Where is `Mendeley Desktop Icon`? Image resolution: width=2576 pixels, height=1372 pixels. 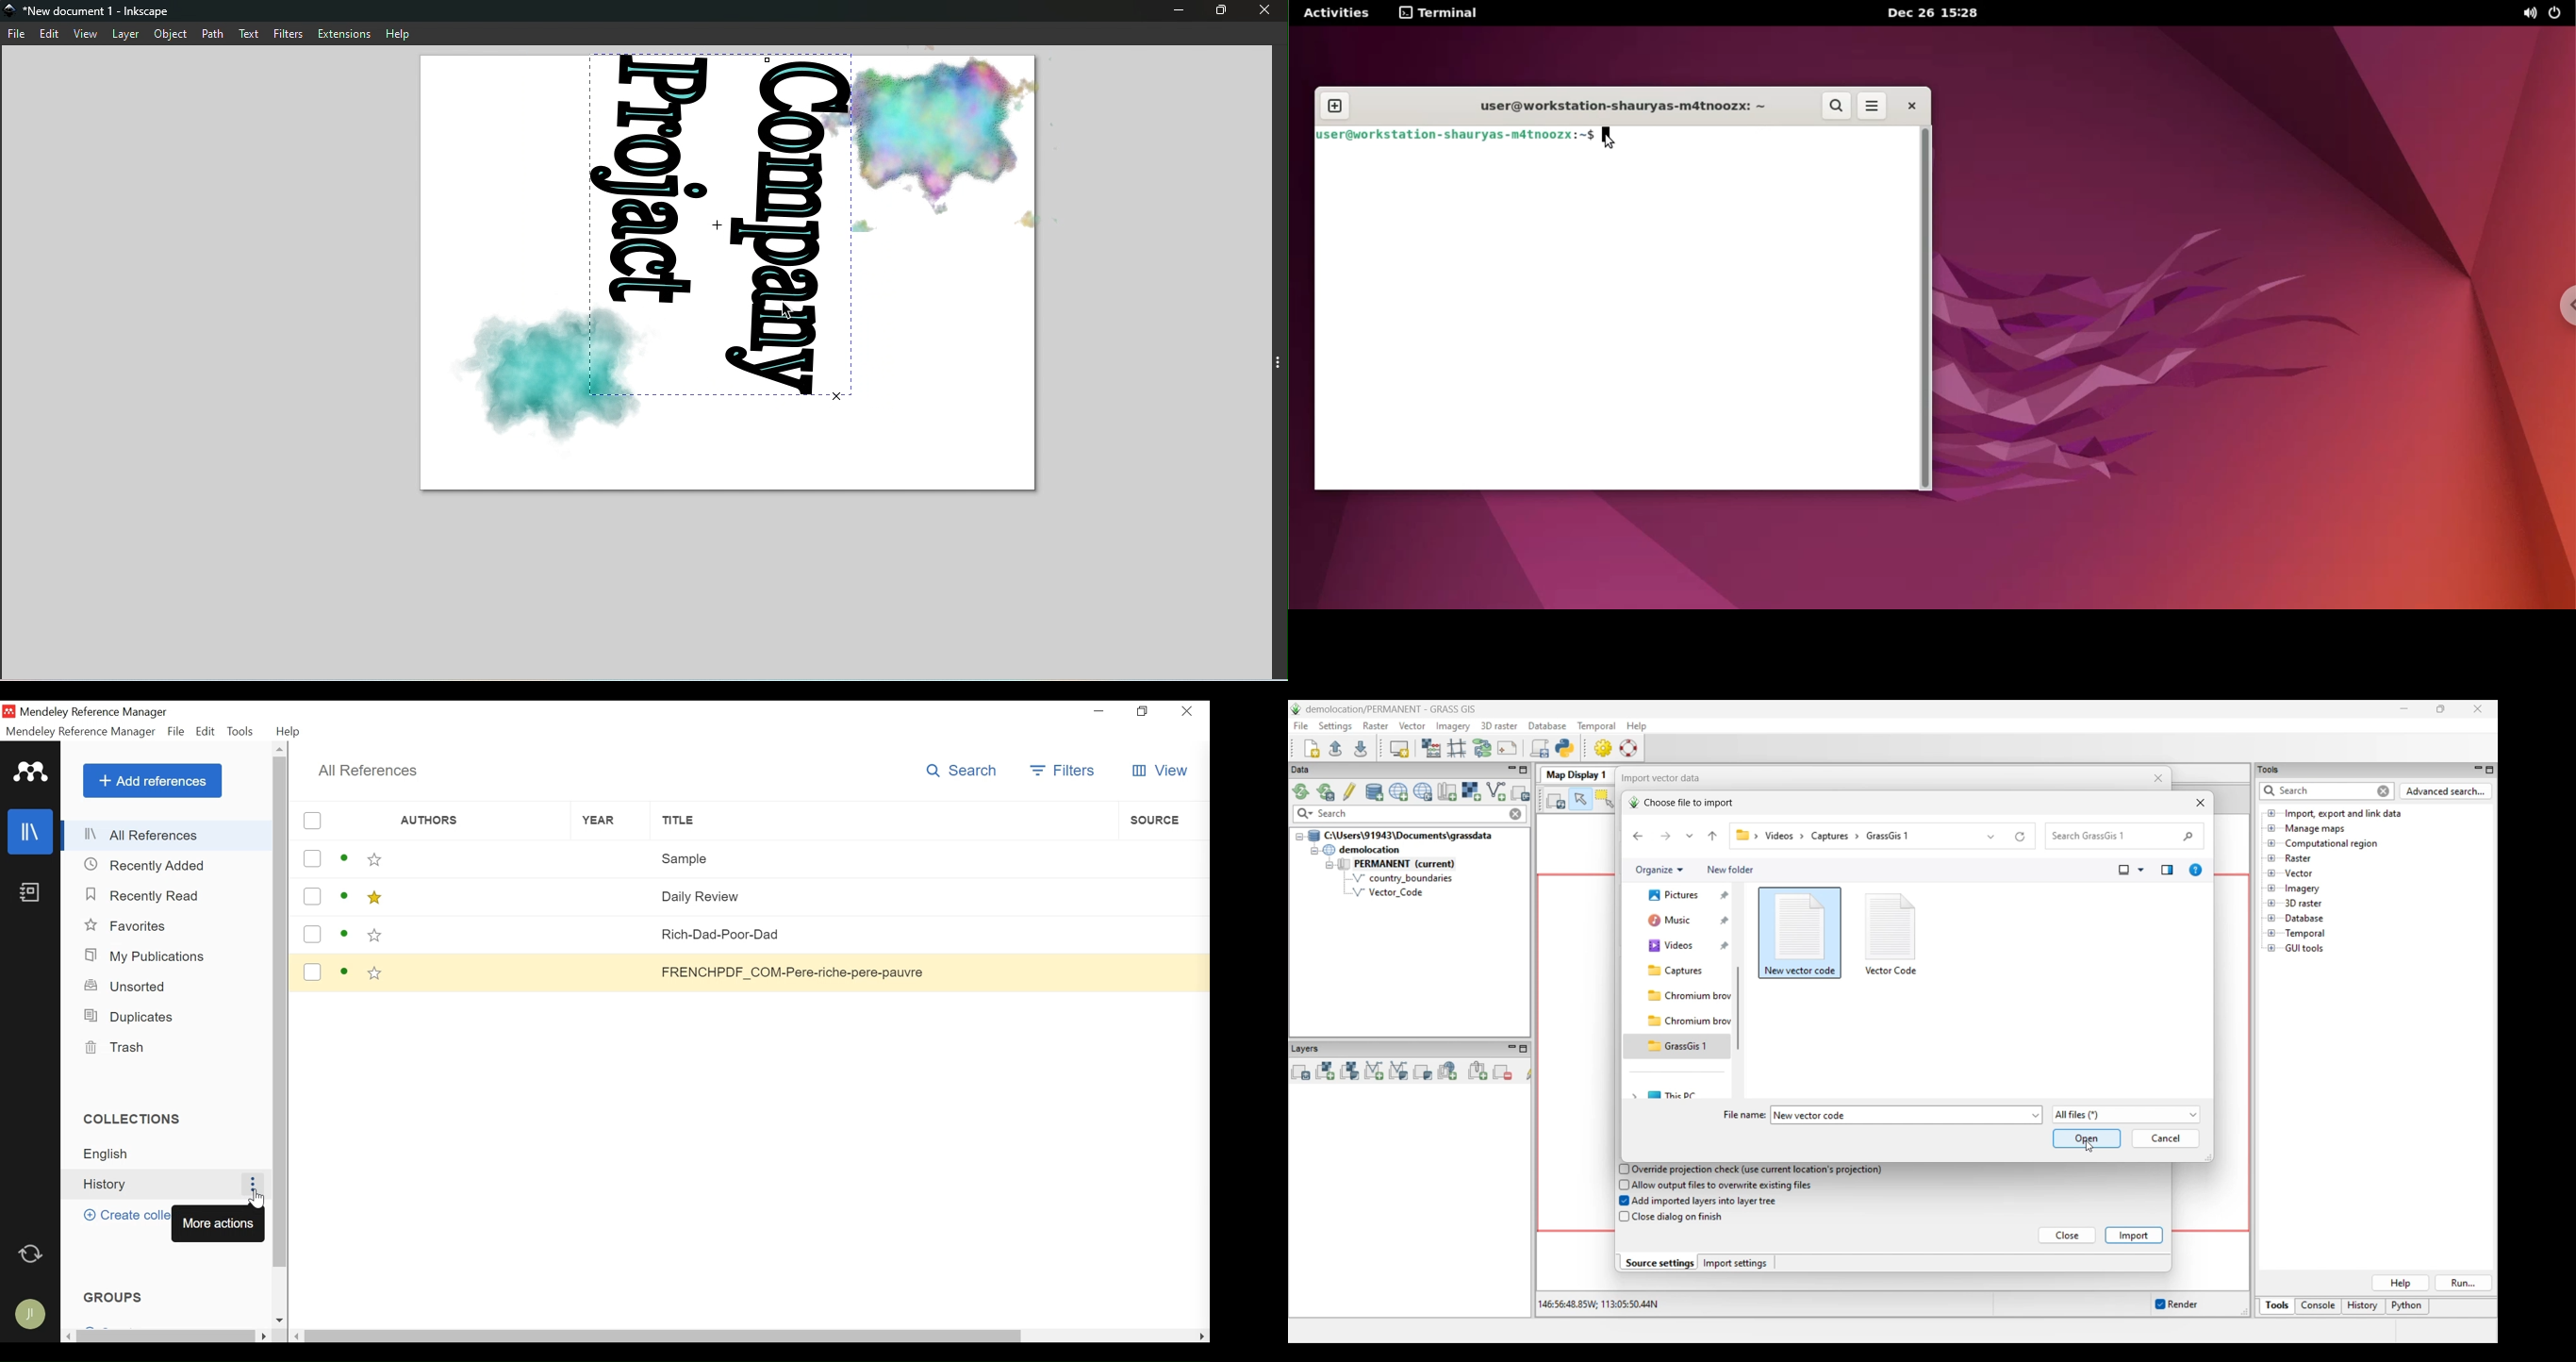
Mendeley Desktop Icon is located at coordinates (10, 711).